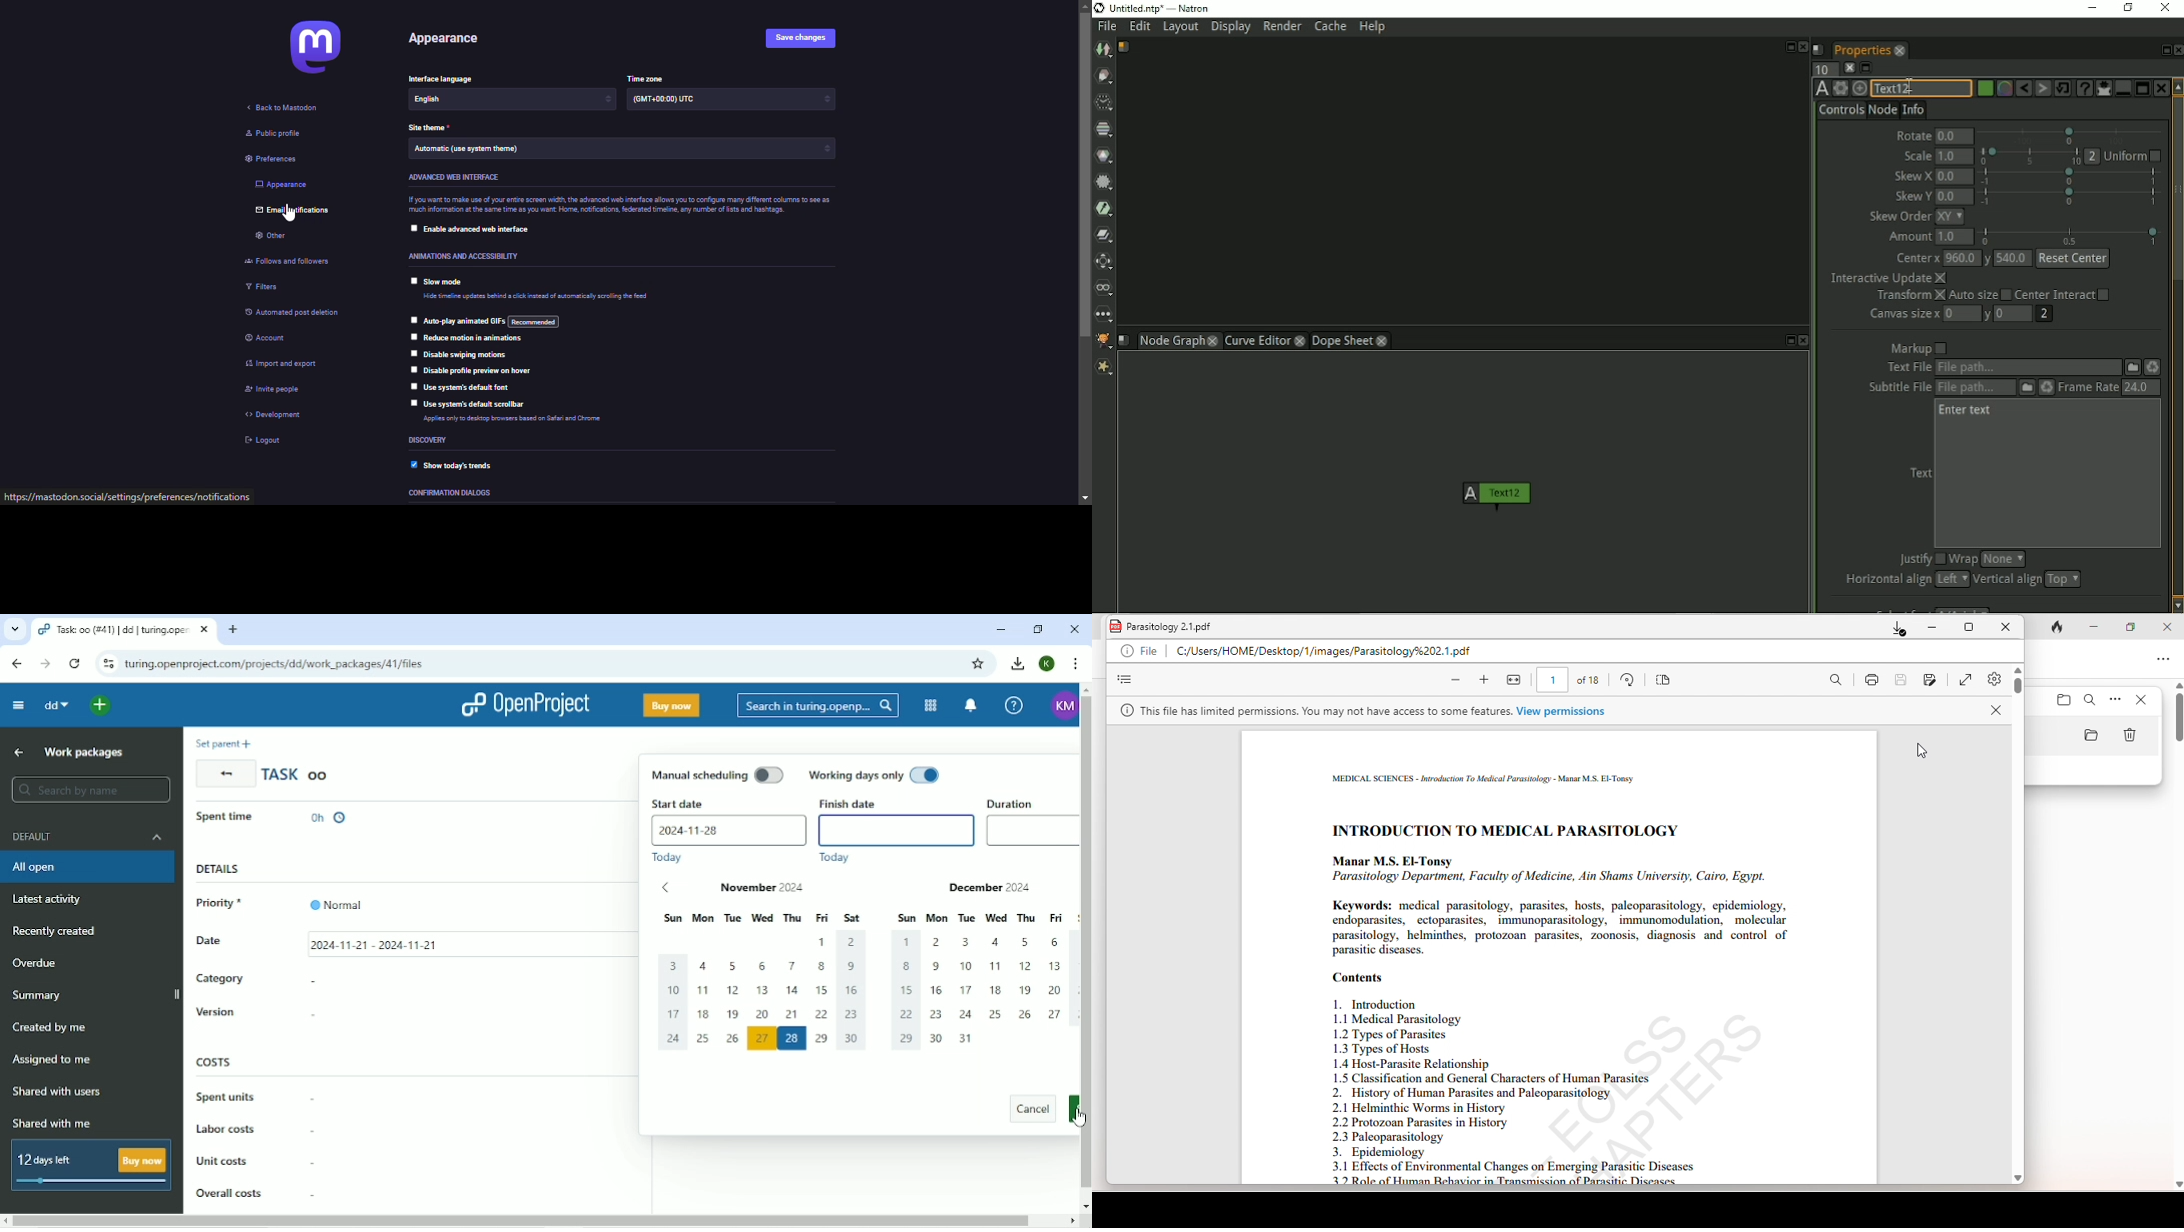  What do you see at coordinates (1105, 155) in the screenshot?
I see `Color` at bounding box center [1105, 155].